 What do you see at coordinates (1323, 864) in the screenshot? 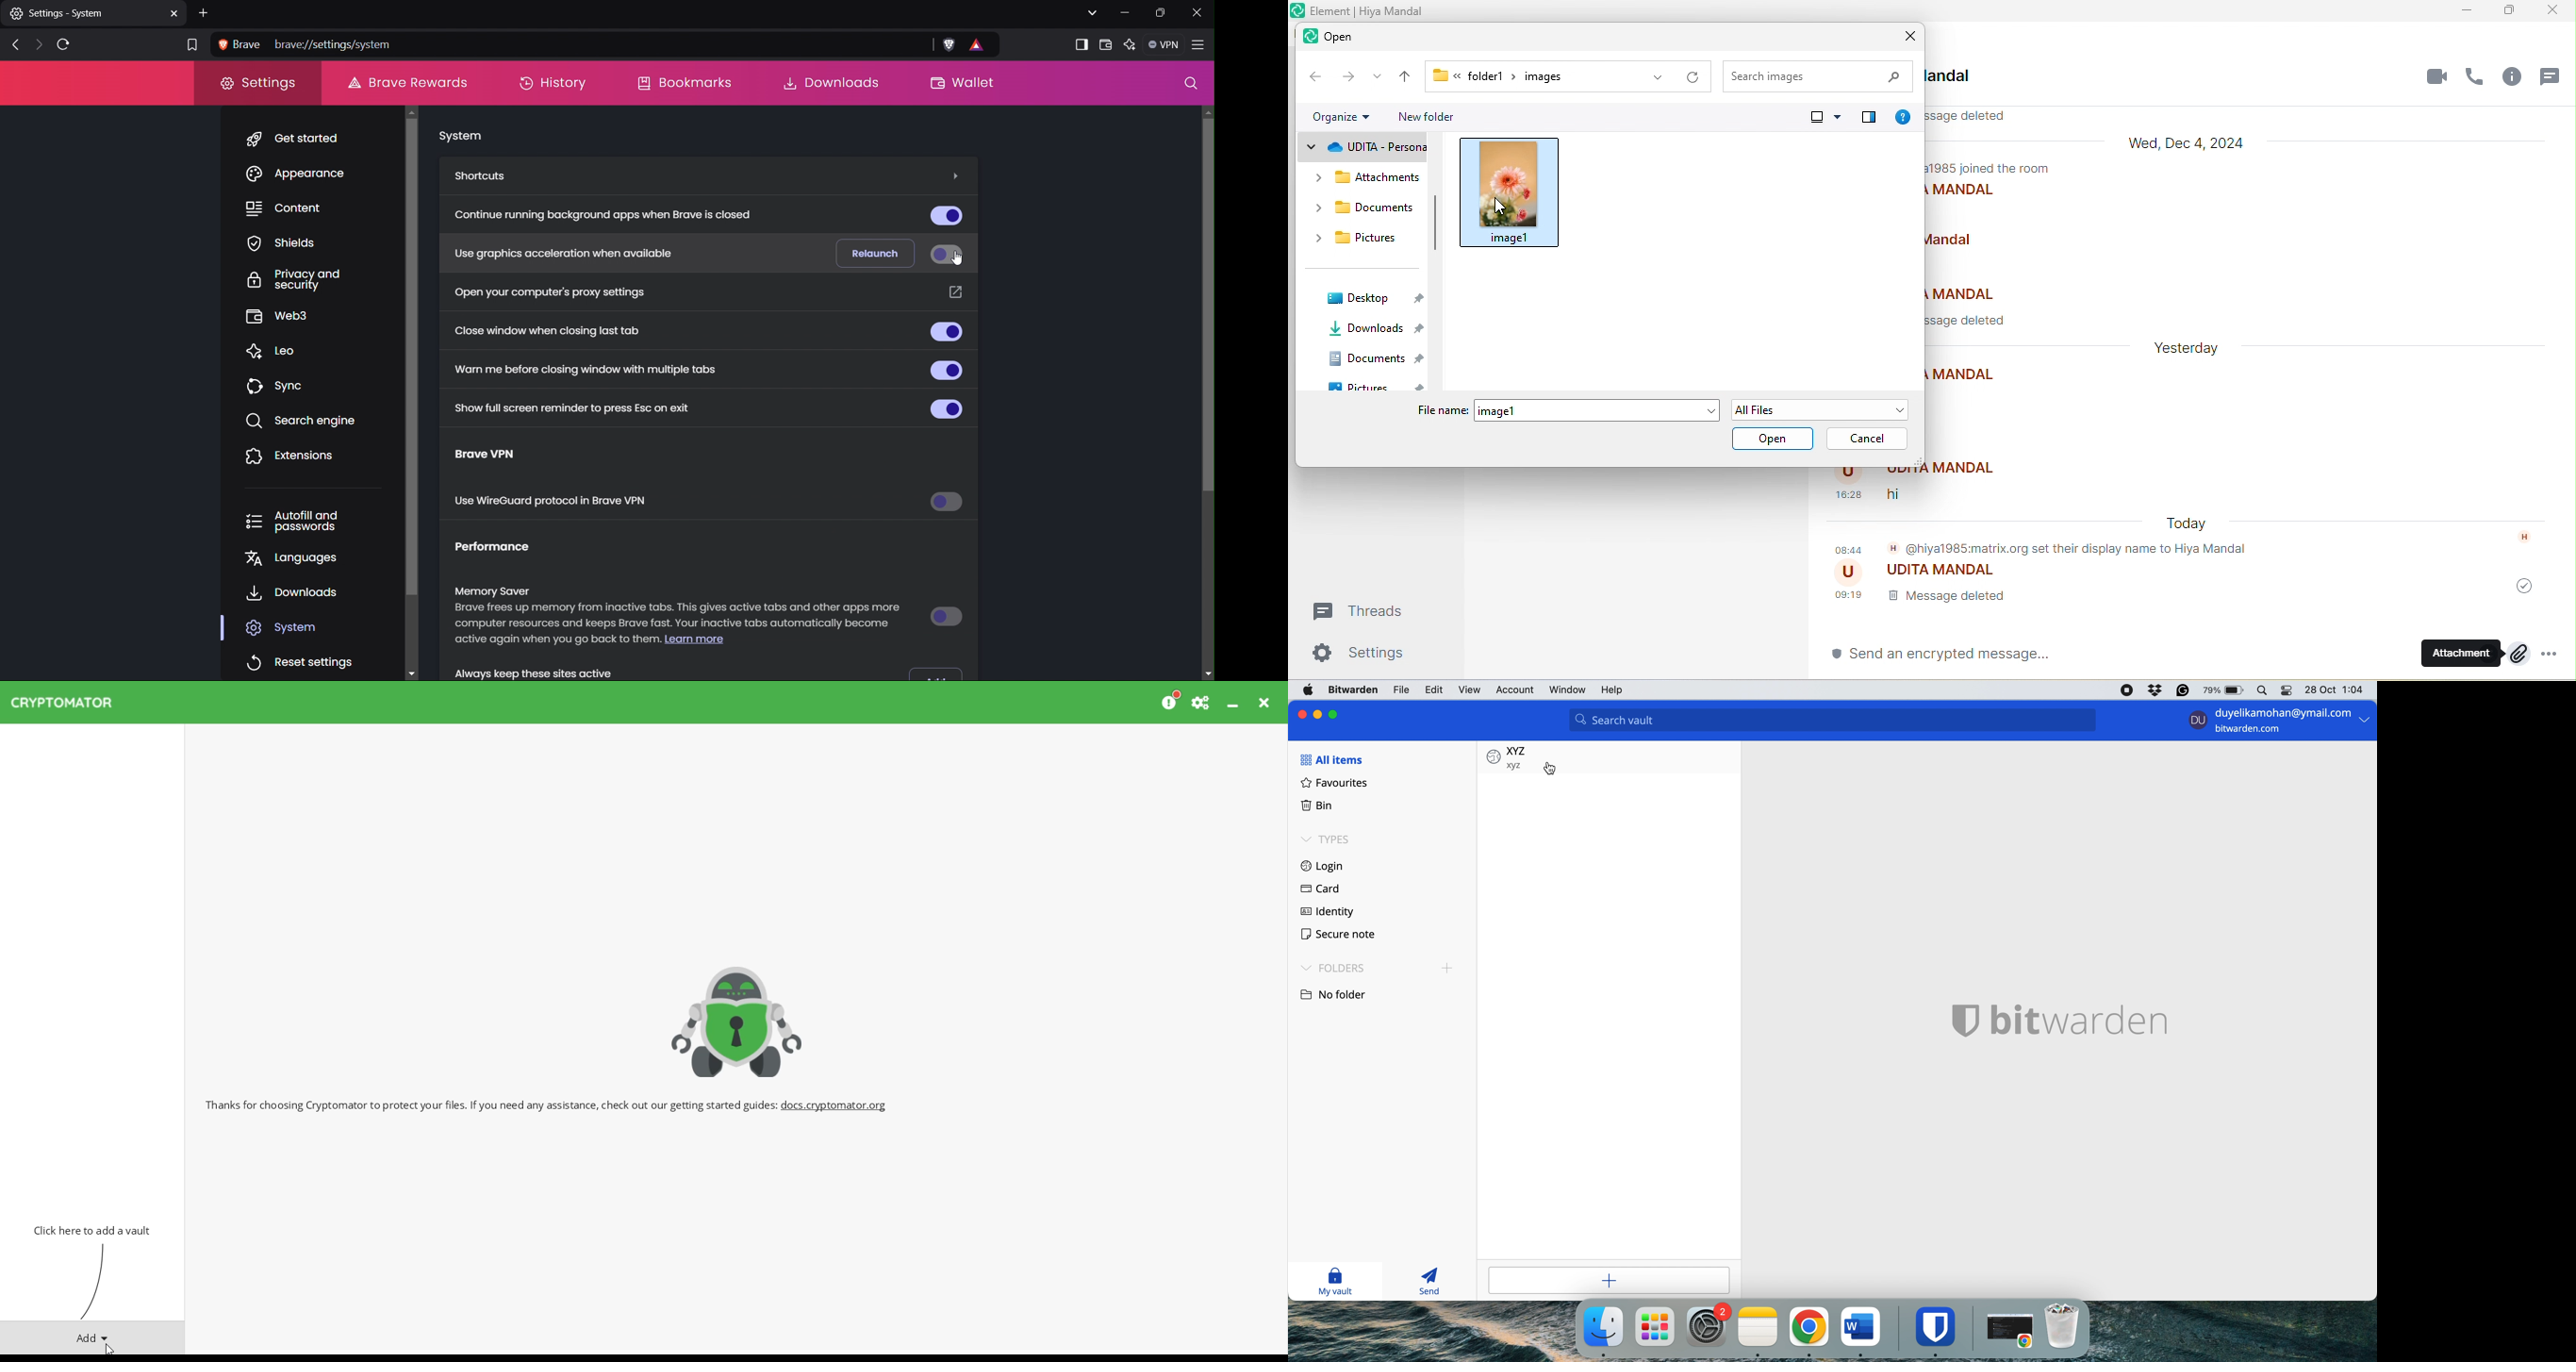
I see `login` at bounding box center [1323, 864].